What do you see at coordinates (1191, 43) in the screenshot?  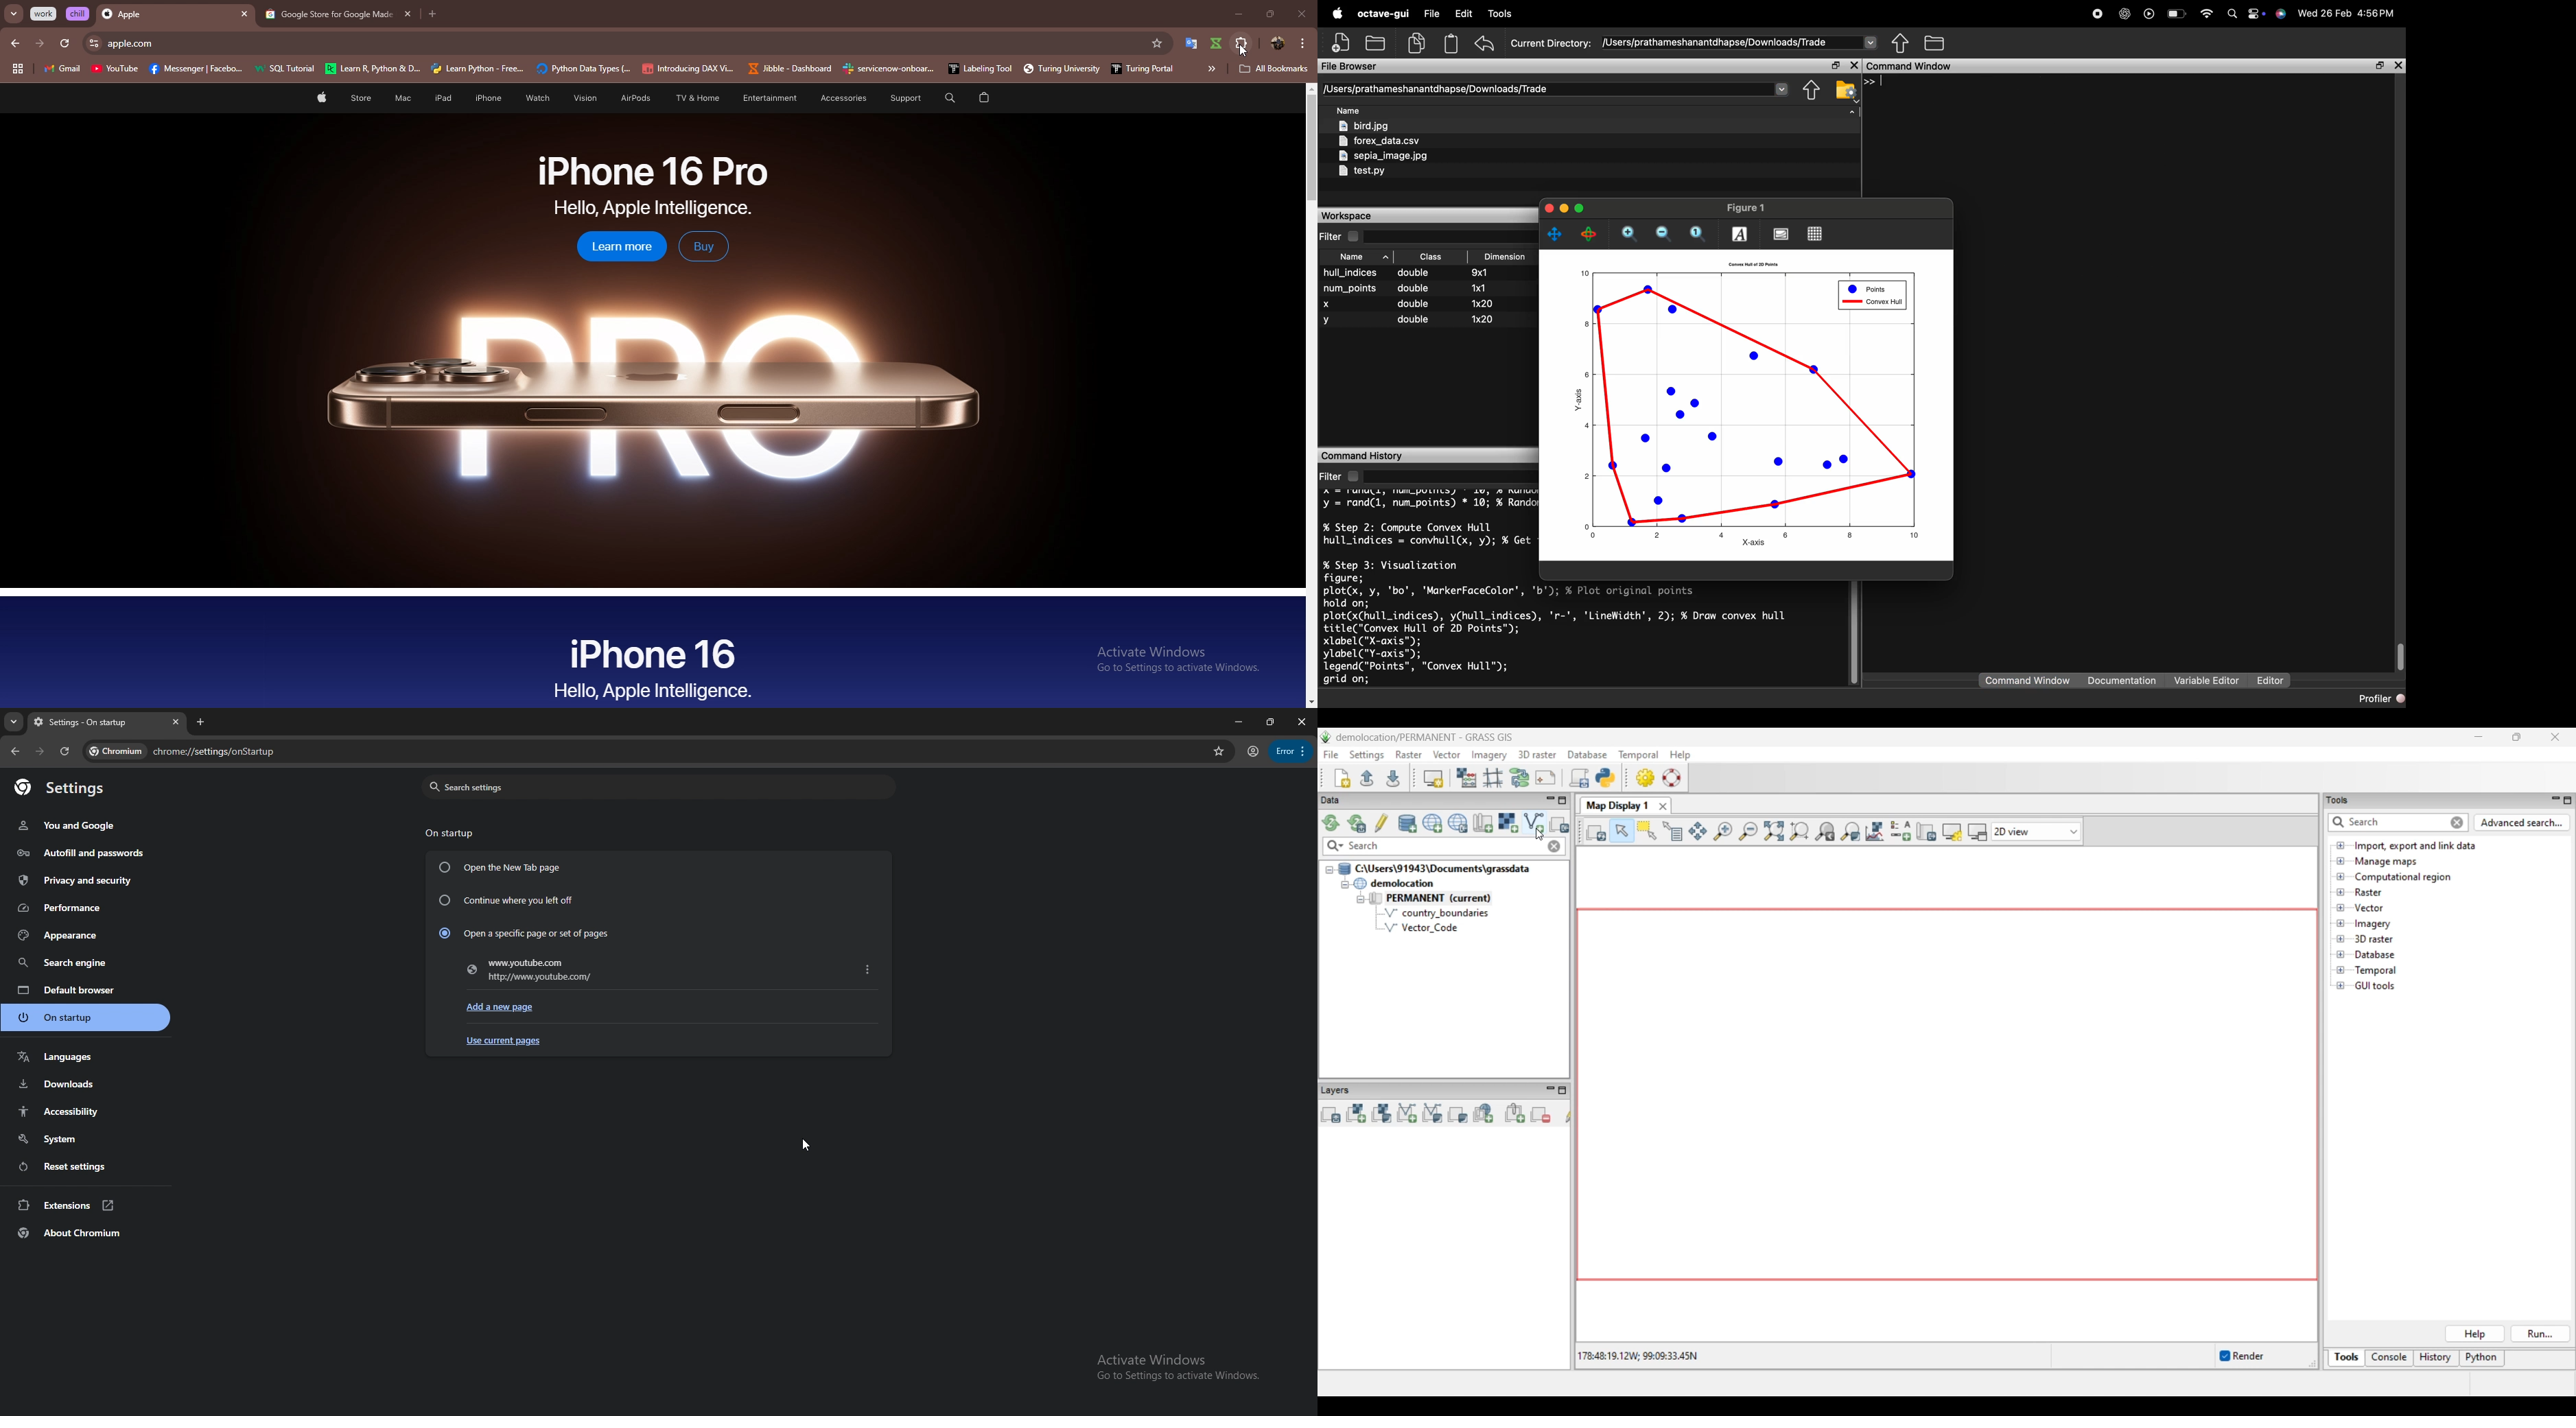 I see `google translate` at bounding box center [1191, 43].